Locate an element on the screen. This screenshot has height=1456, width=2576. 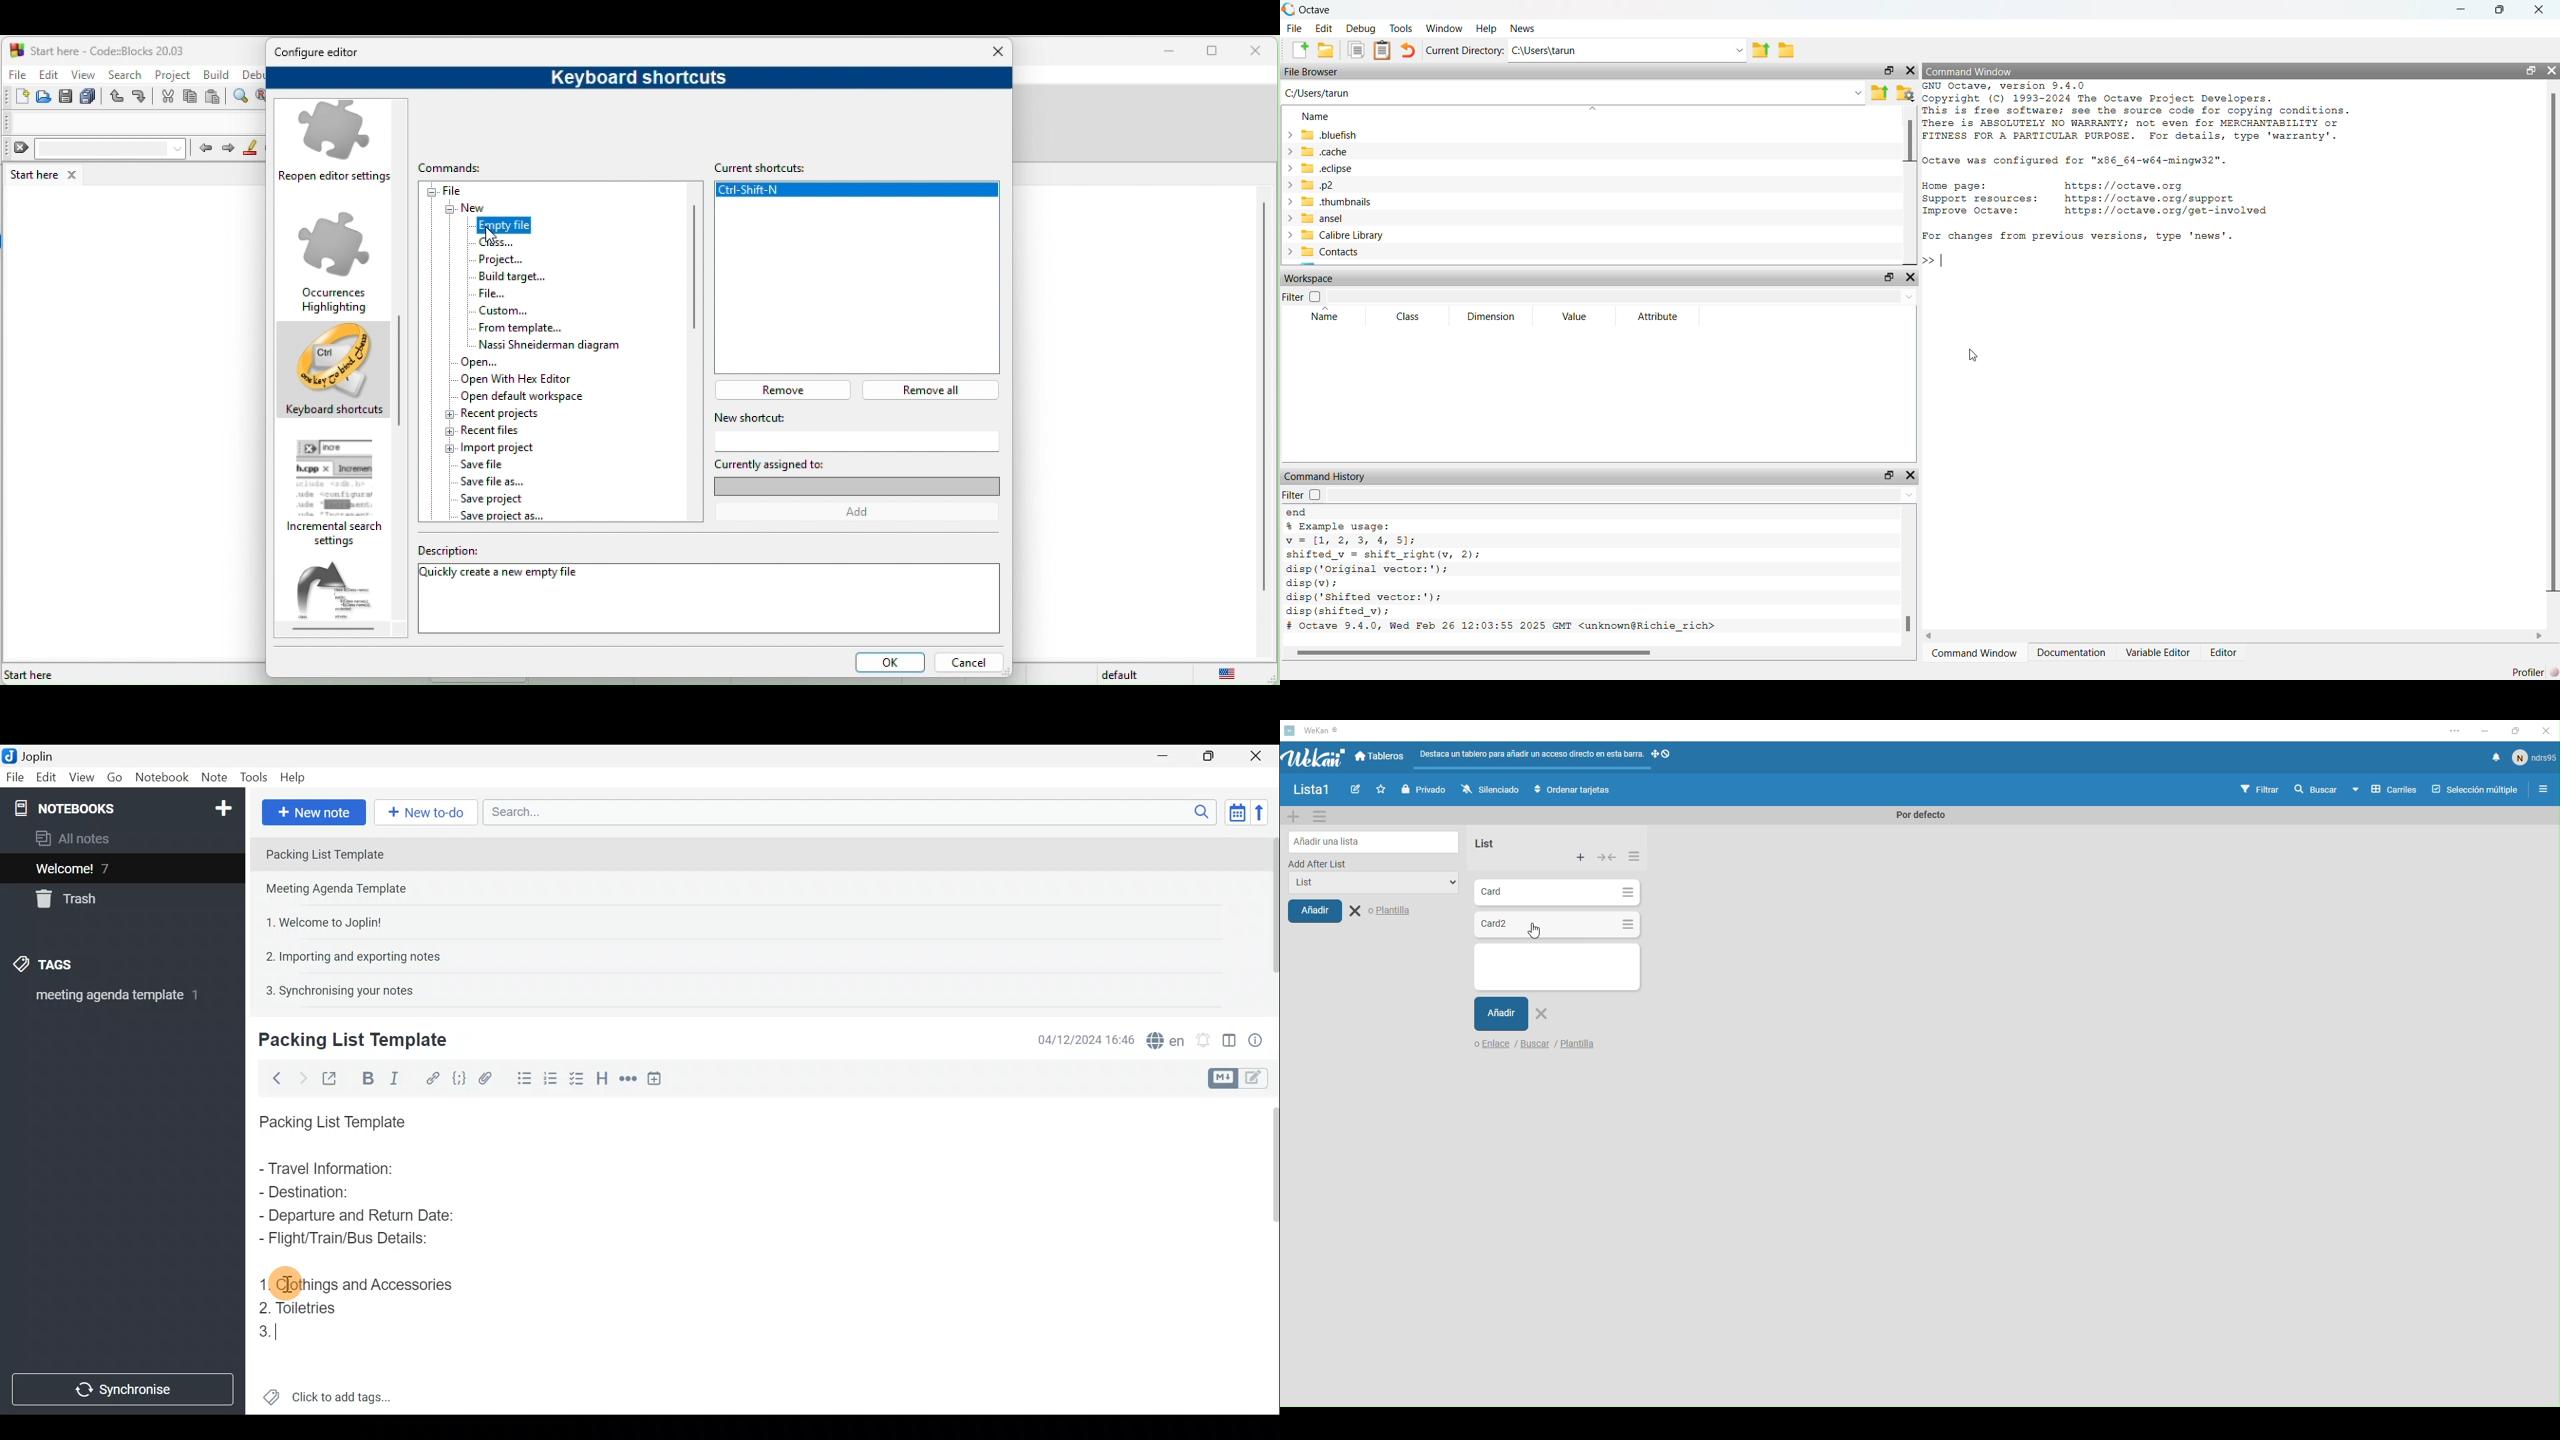
keyboard shortcuts is located at coordinates (334, 373).